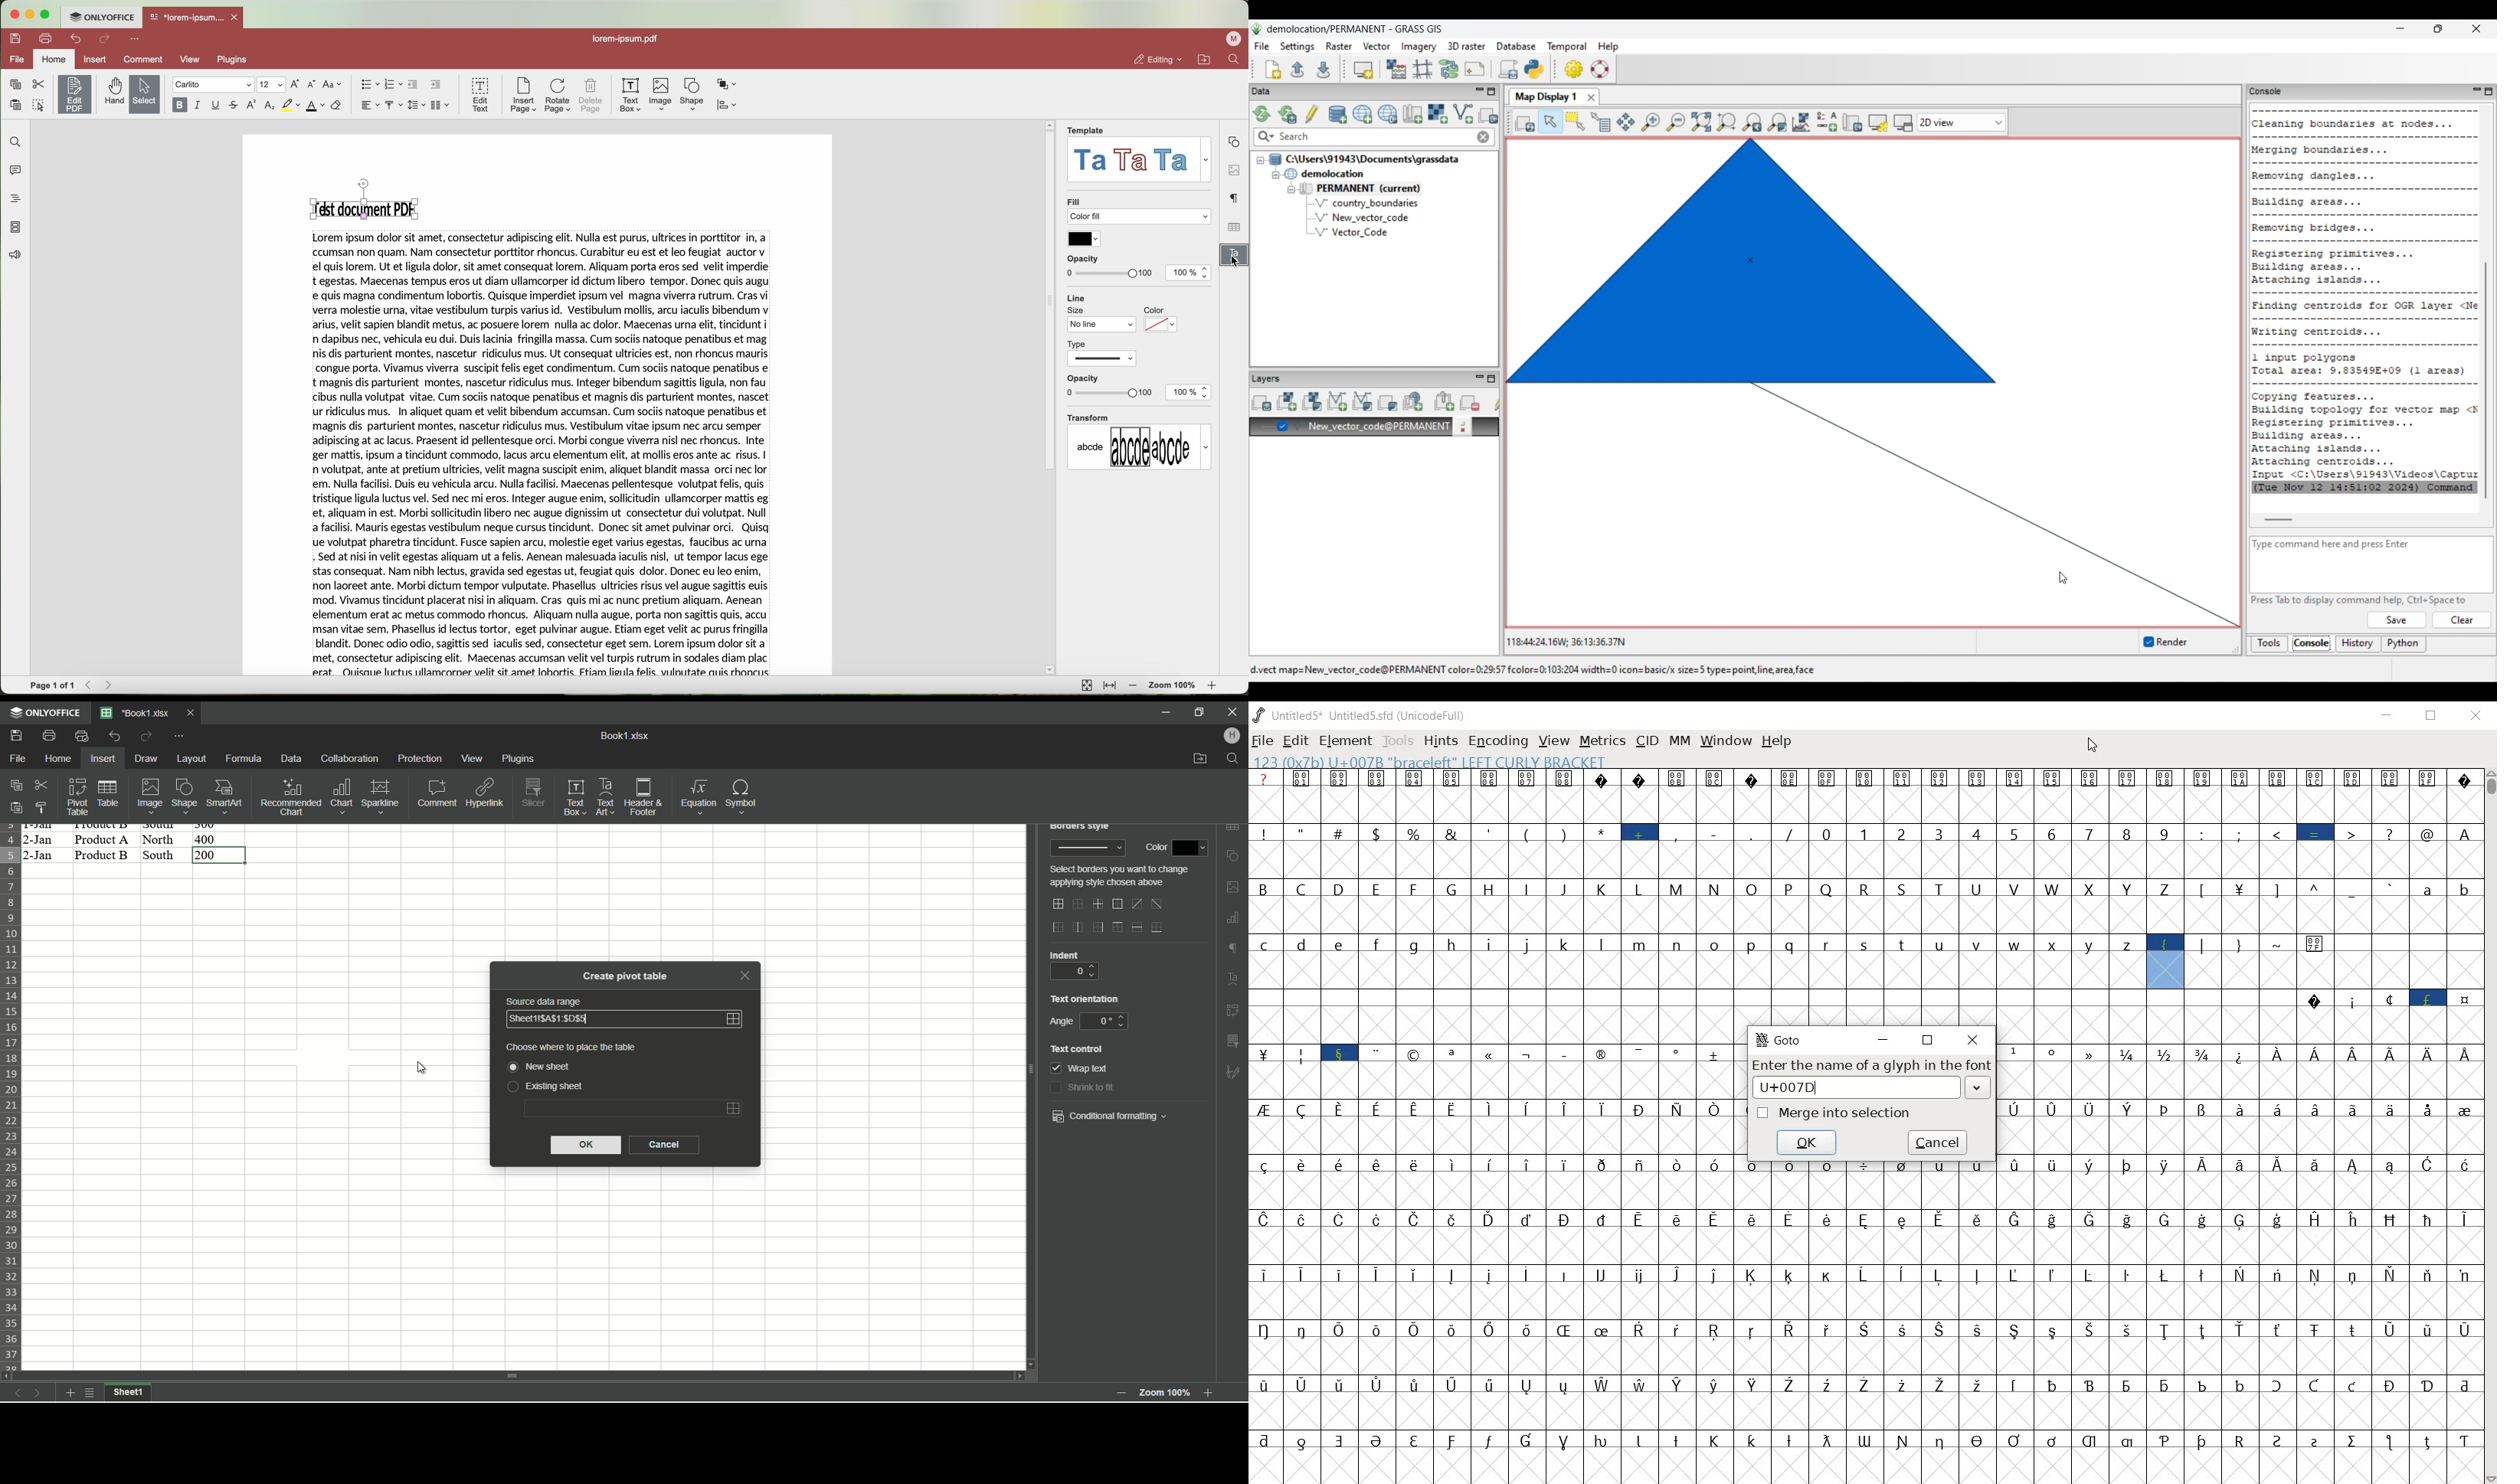  I want to click on up, so click(1094, 965).